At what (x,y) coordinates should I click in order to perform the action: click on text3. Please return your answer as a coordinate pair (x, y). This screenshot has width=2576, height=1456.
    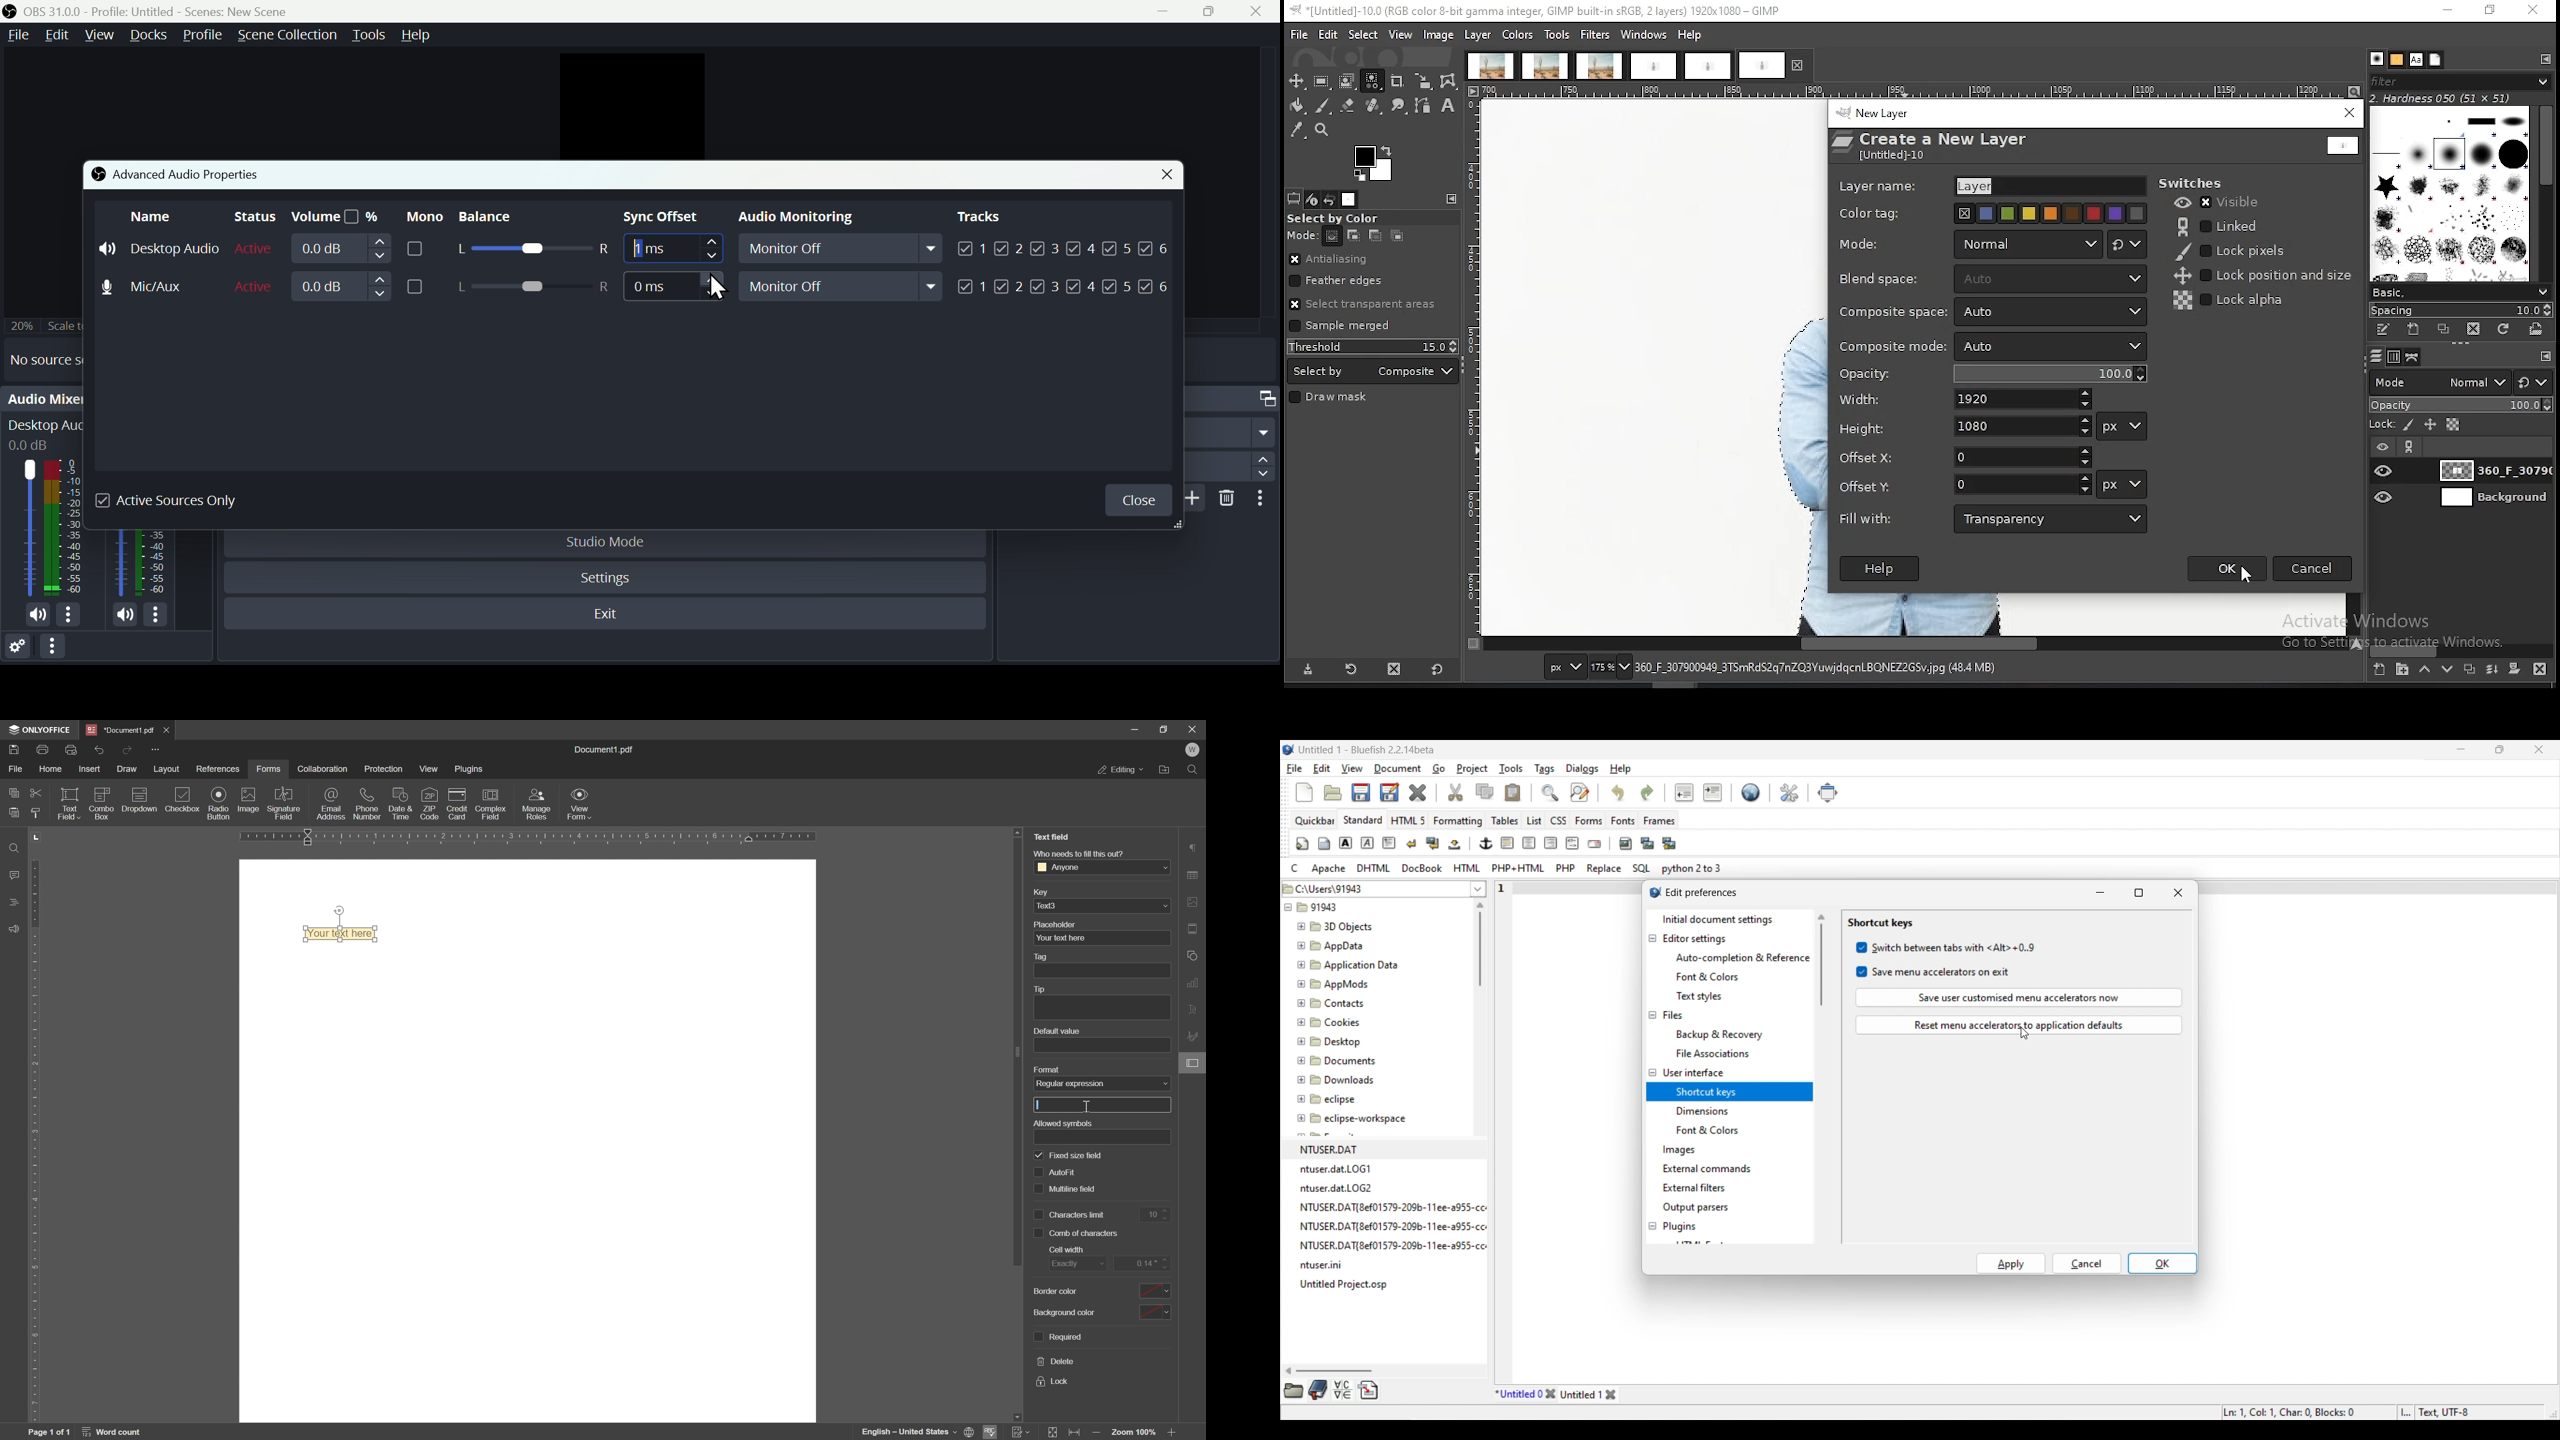
    Looking at the image, I should click on (1053, 905).